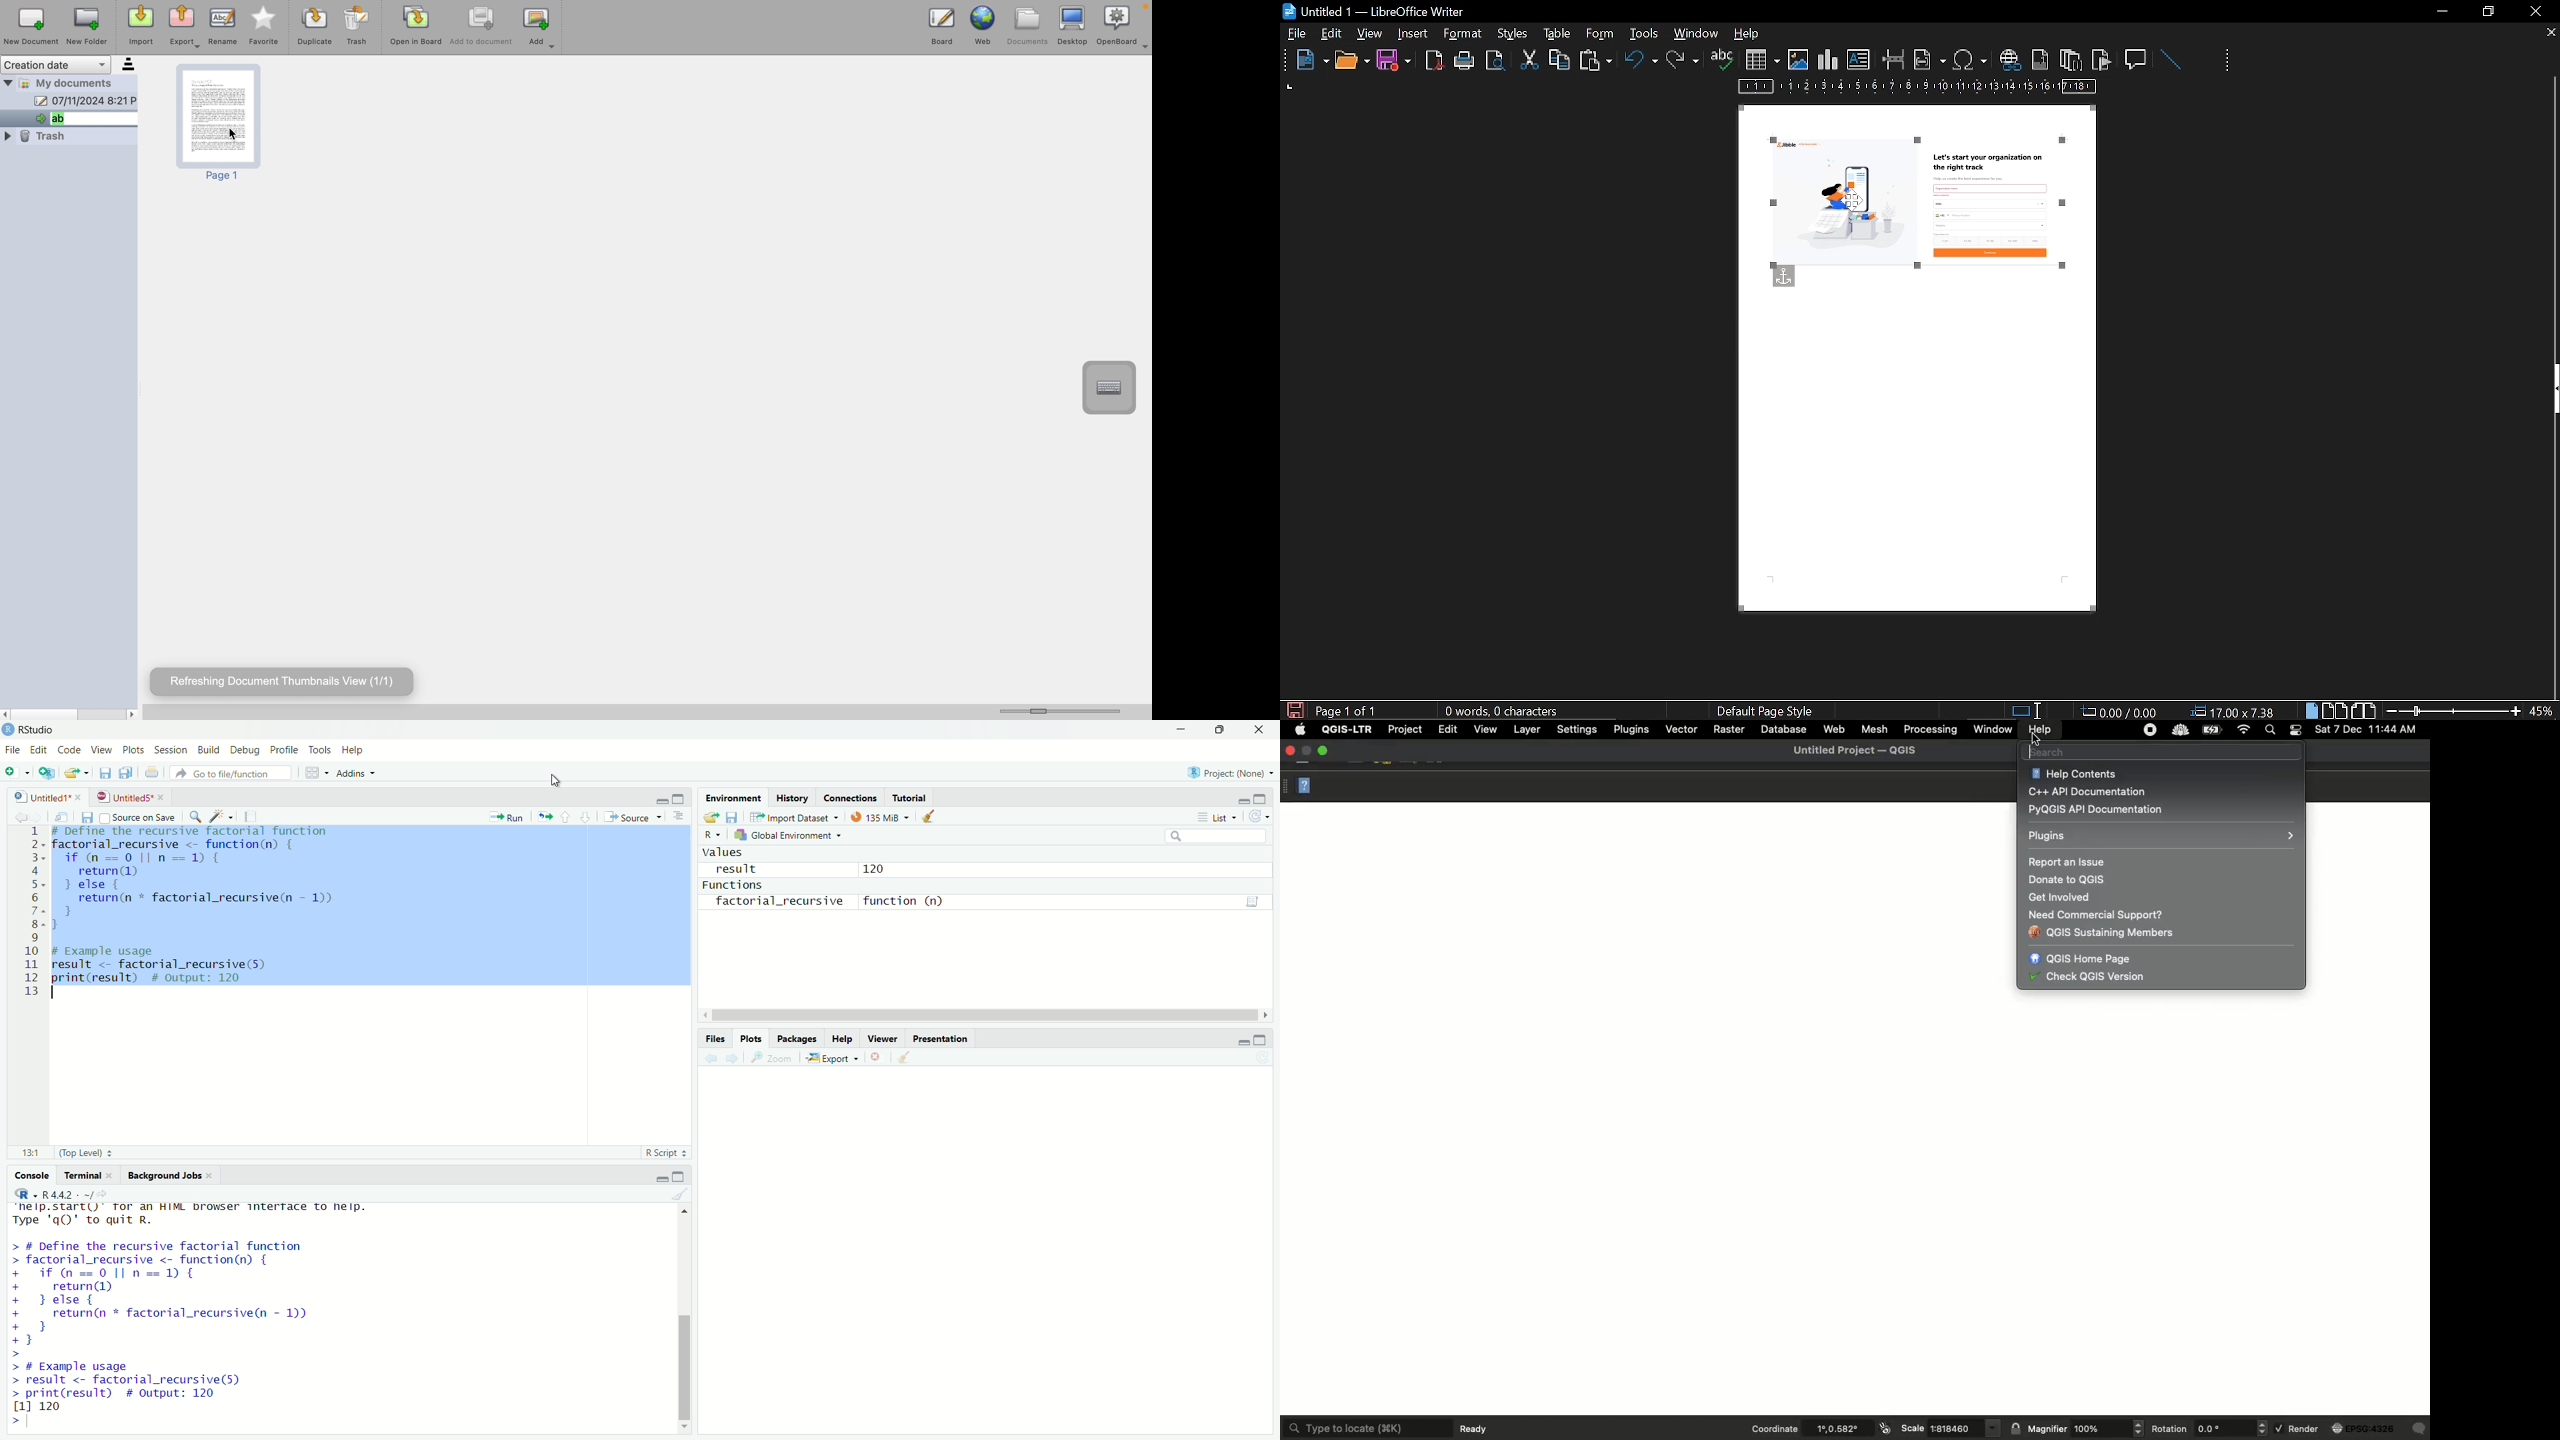 The height and width of the screenshot is (1456, 2576). Describe the element at coordinates (197, 815) in the screenshot. I see `Find/Replace` at that location.